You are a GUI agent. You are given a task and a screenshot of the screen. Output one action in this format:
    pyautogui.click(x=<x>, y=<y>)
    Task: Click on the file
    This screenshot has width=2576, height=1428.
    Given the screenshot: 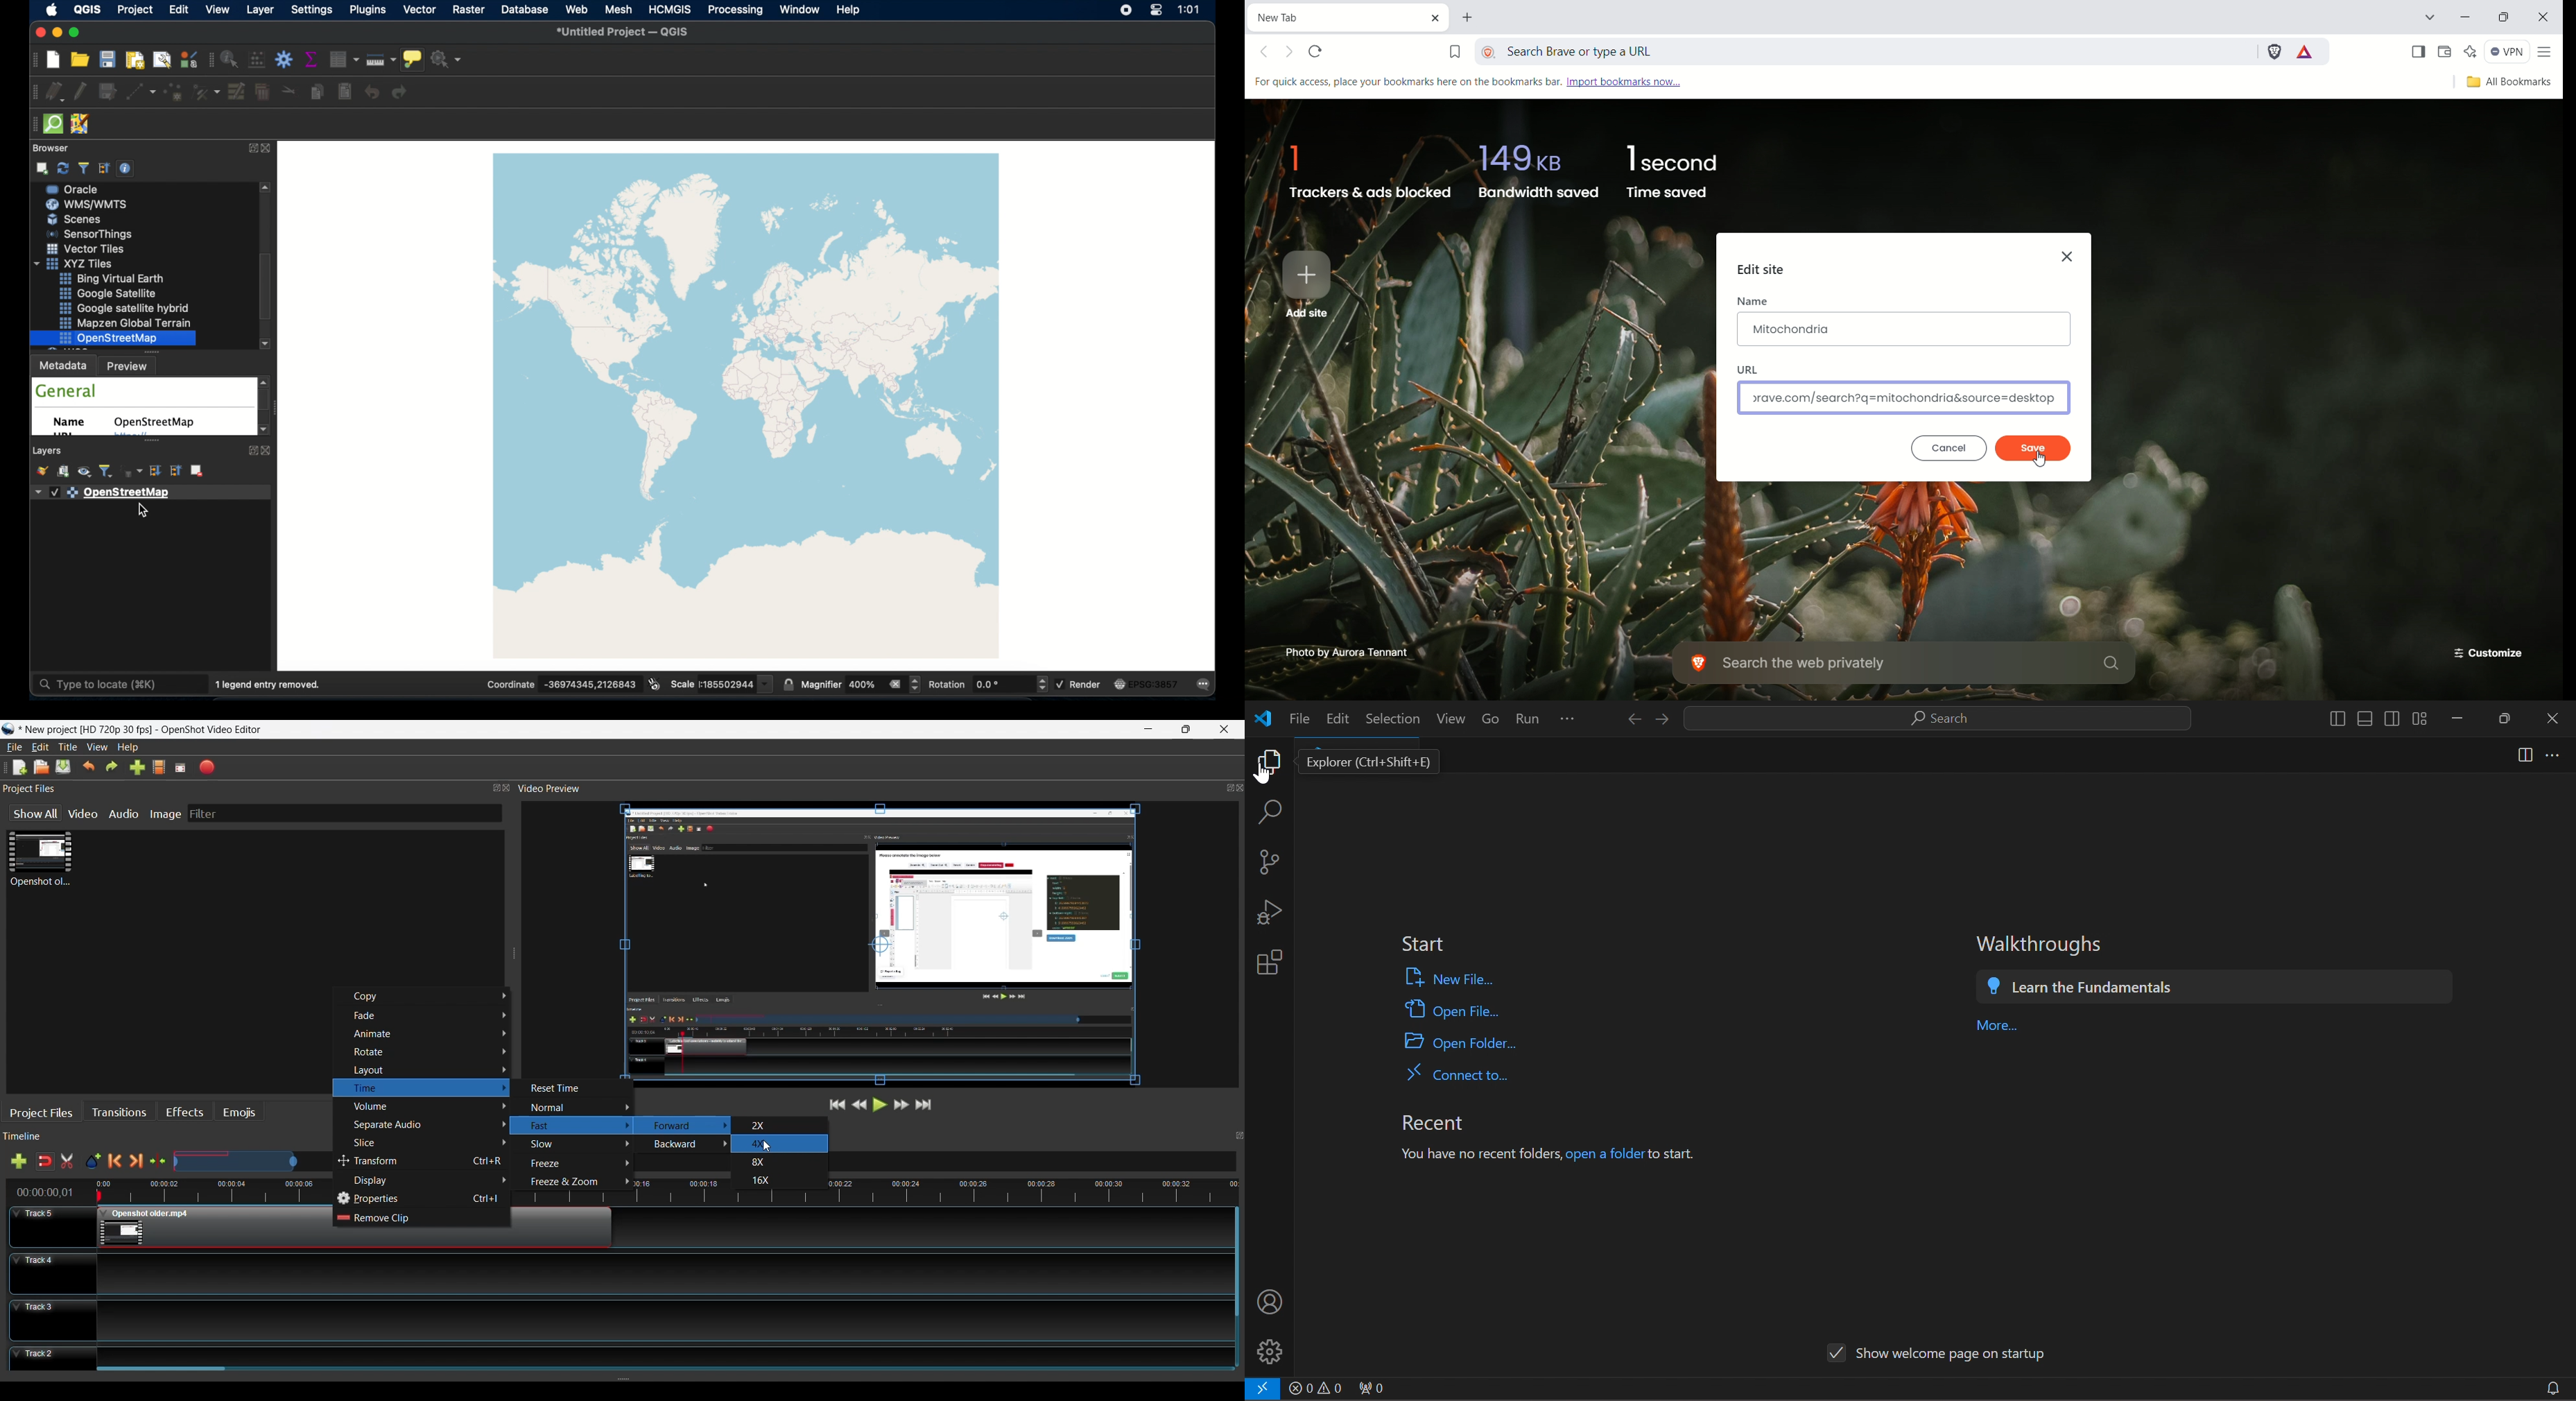 What is the action you would take?
    pyautogui.click(x=1298, y=720)
    